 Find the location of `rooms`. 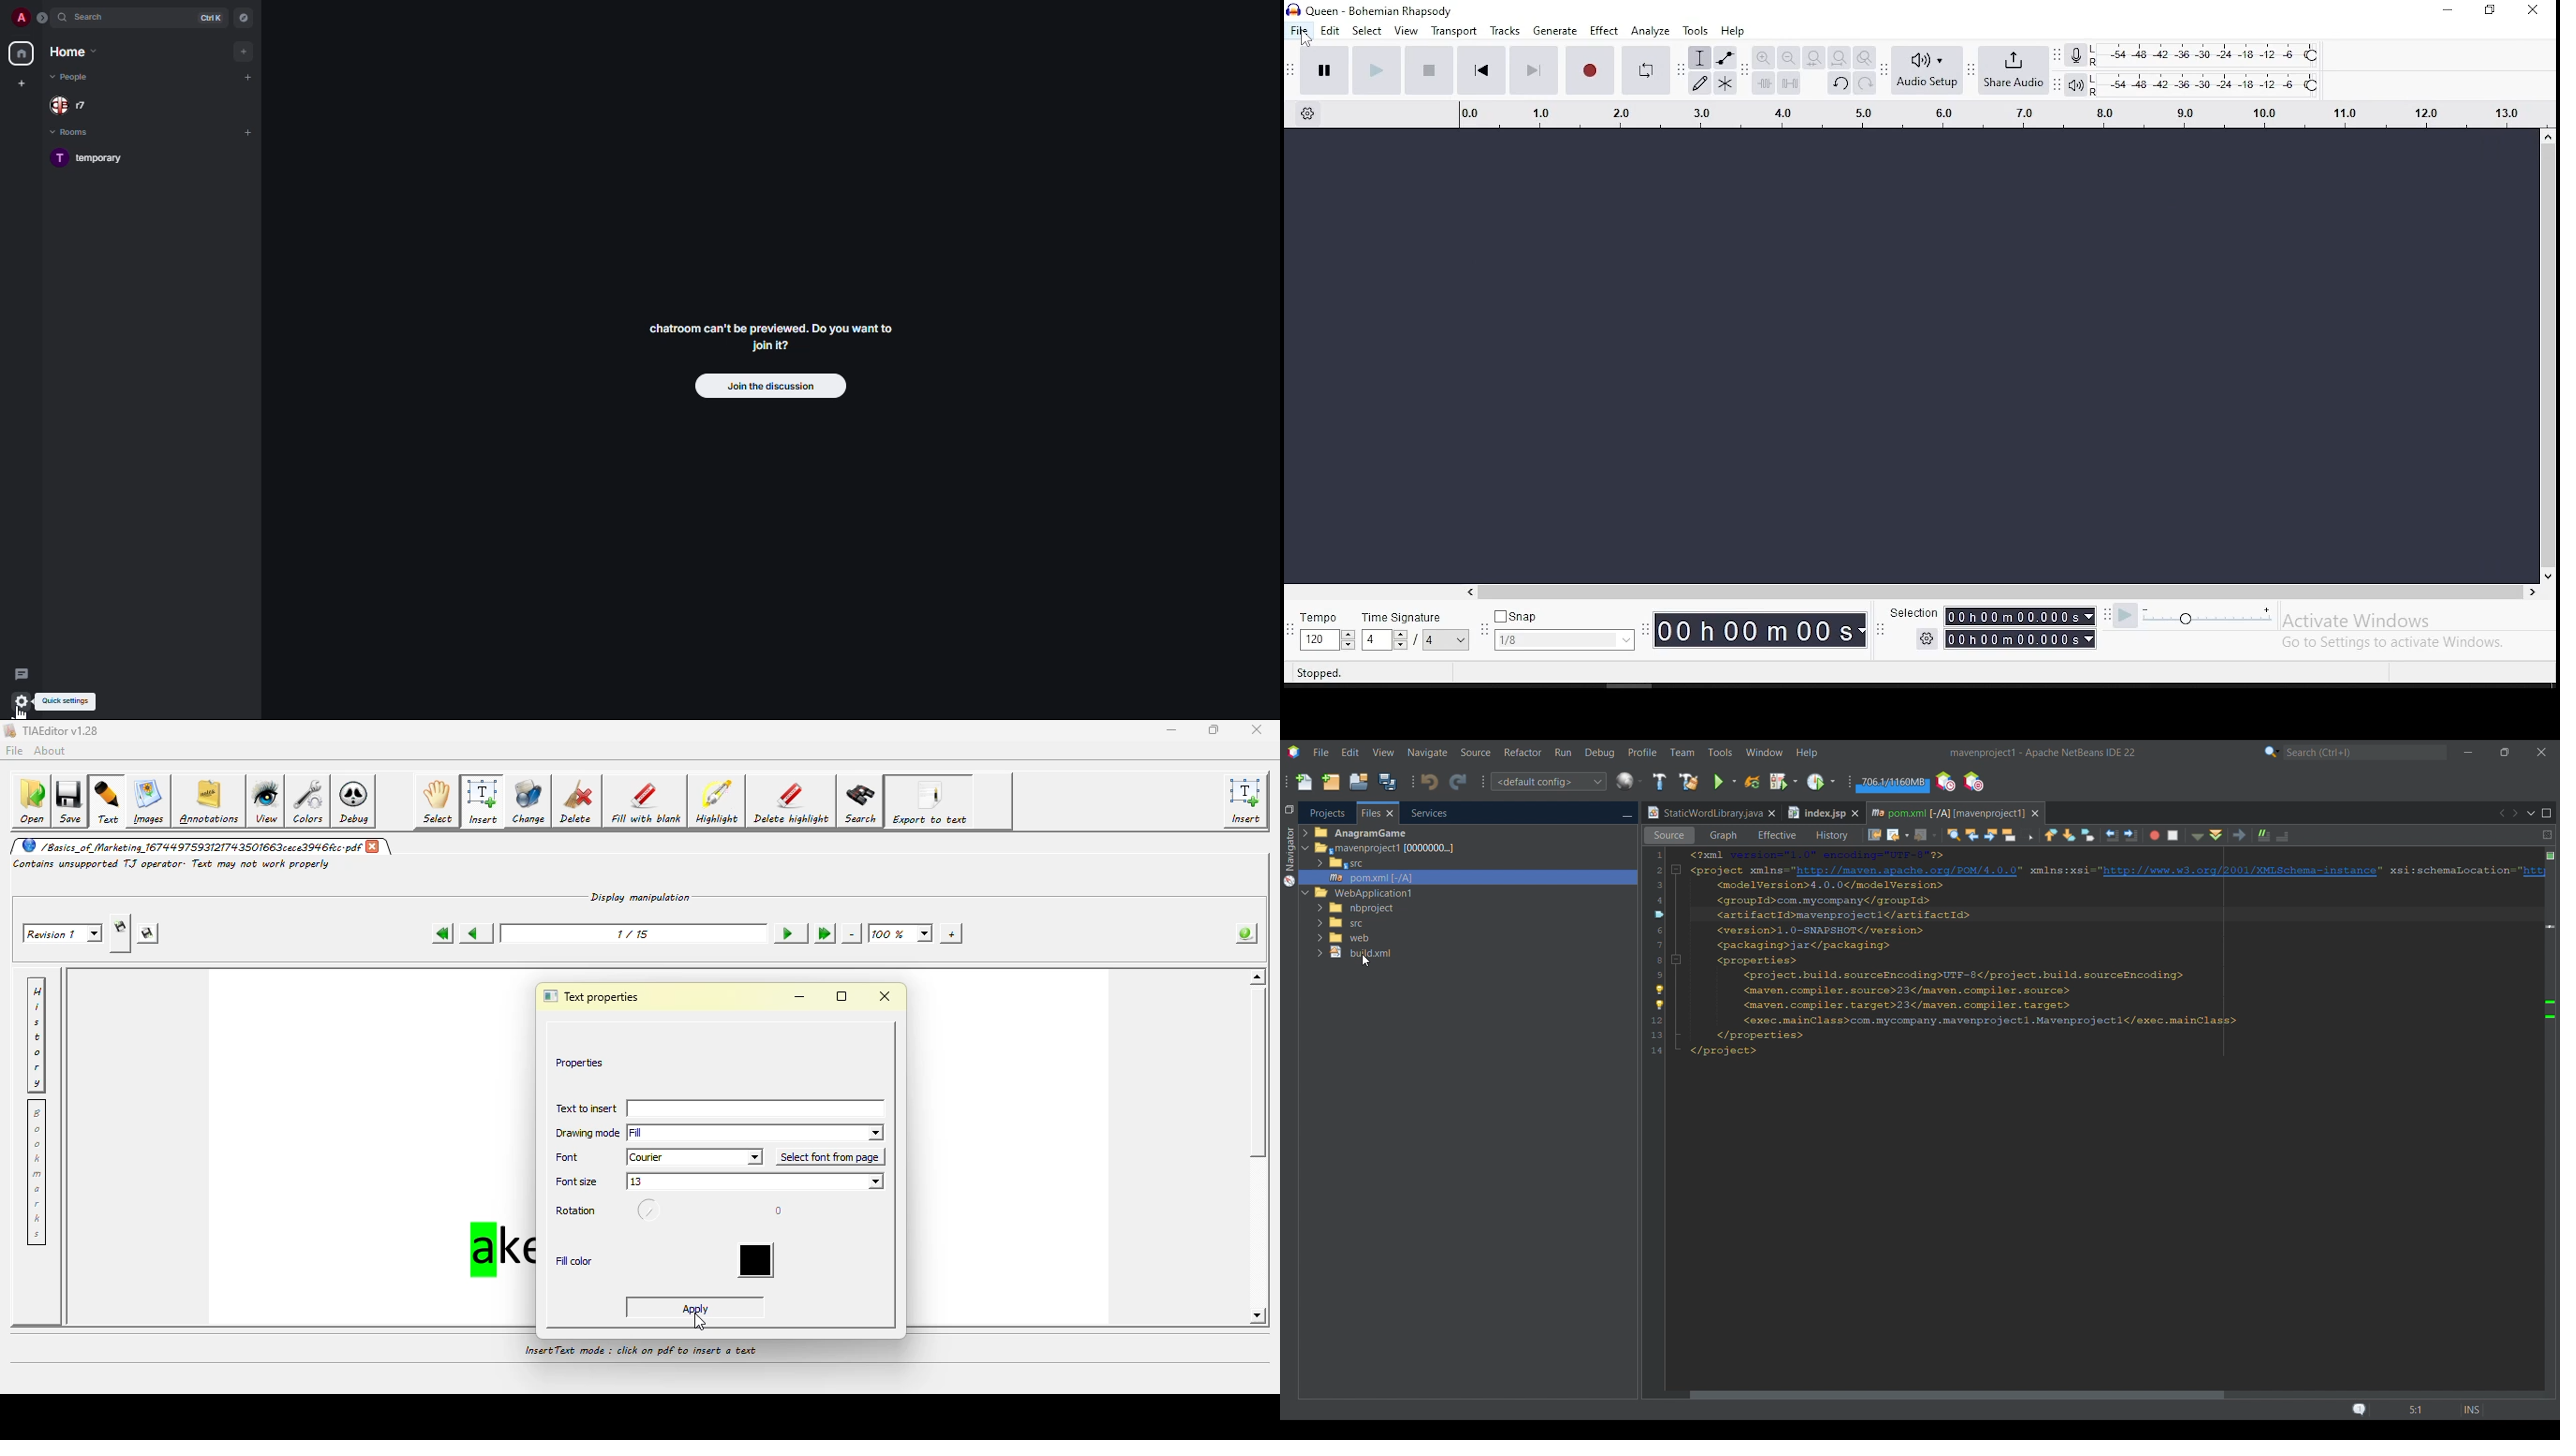

rooms is located at coordinates (72, 133).